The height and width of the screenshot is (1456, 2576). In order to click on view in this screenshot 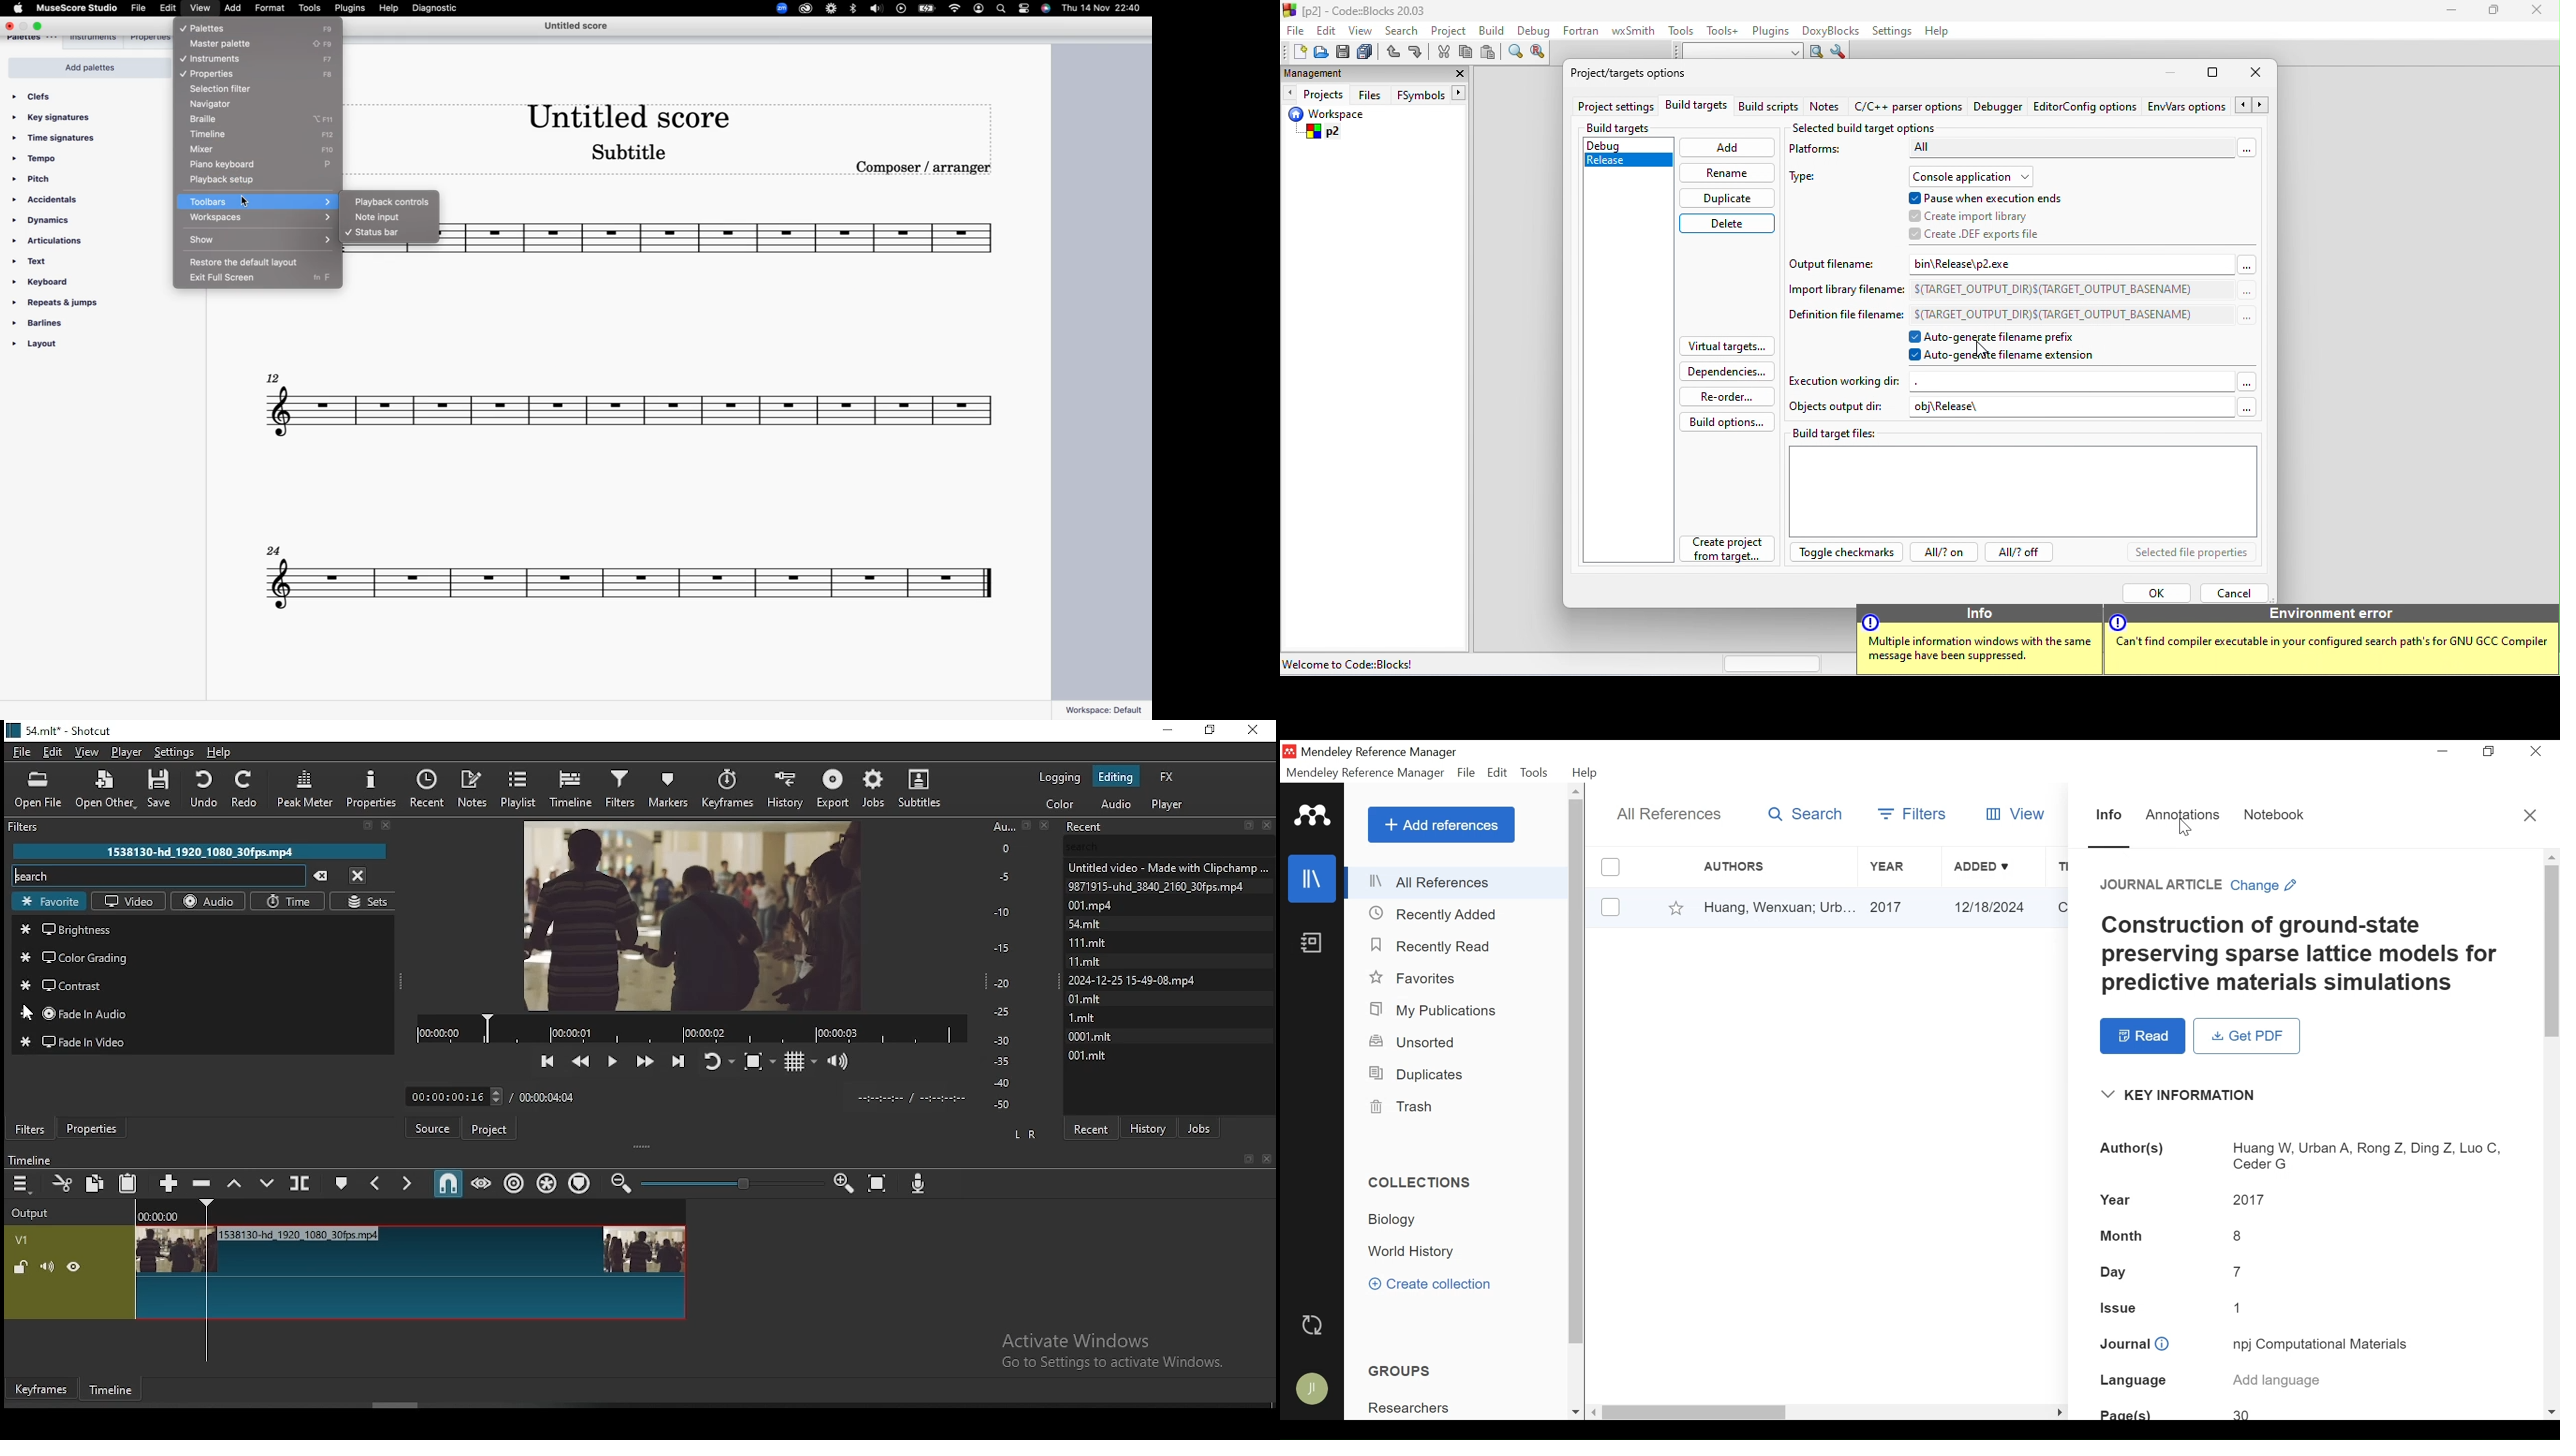, I will do `click(1361, 31)`.